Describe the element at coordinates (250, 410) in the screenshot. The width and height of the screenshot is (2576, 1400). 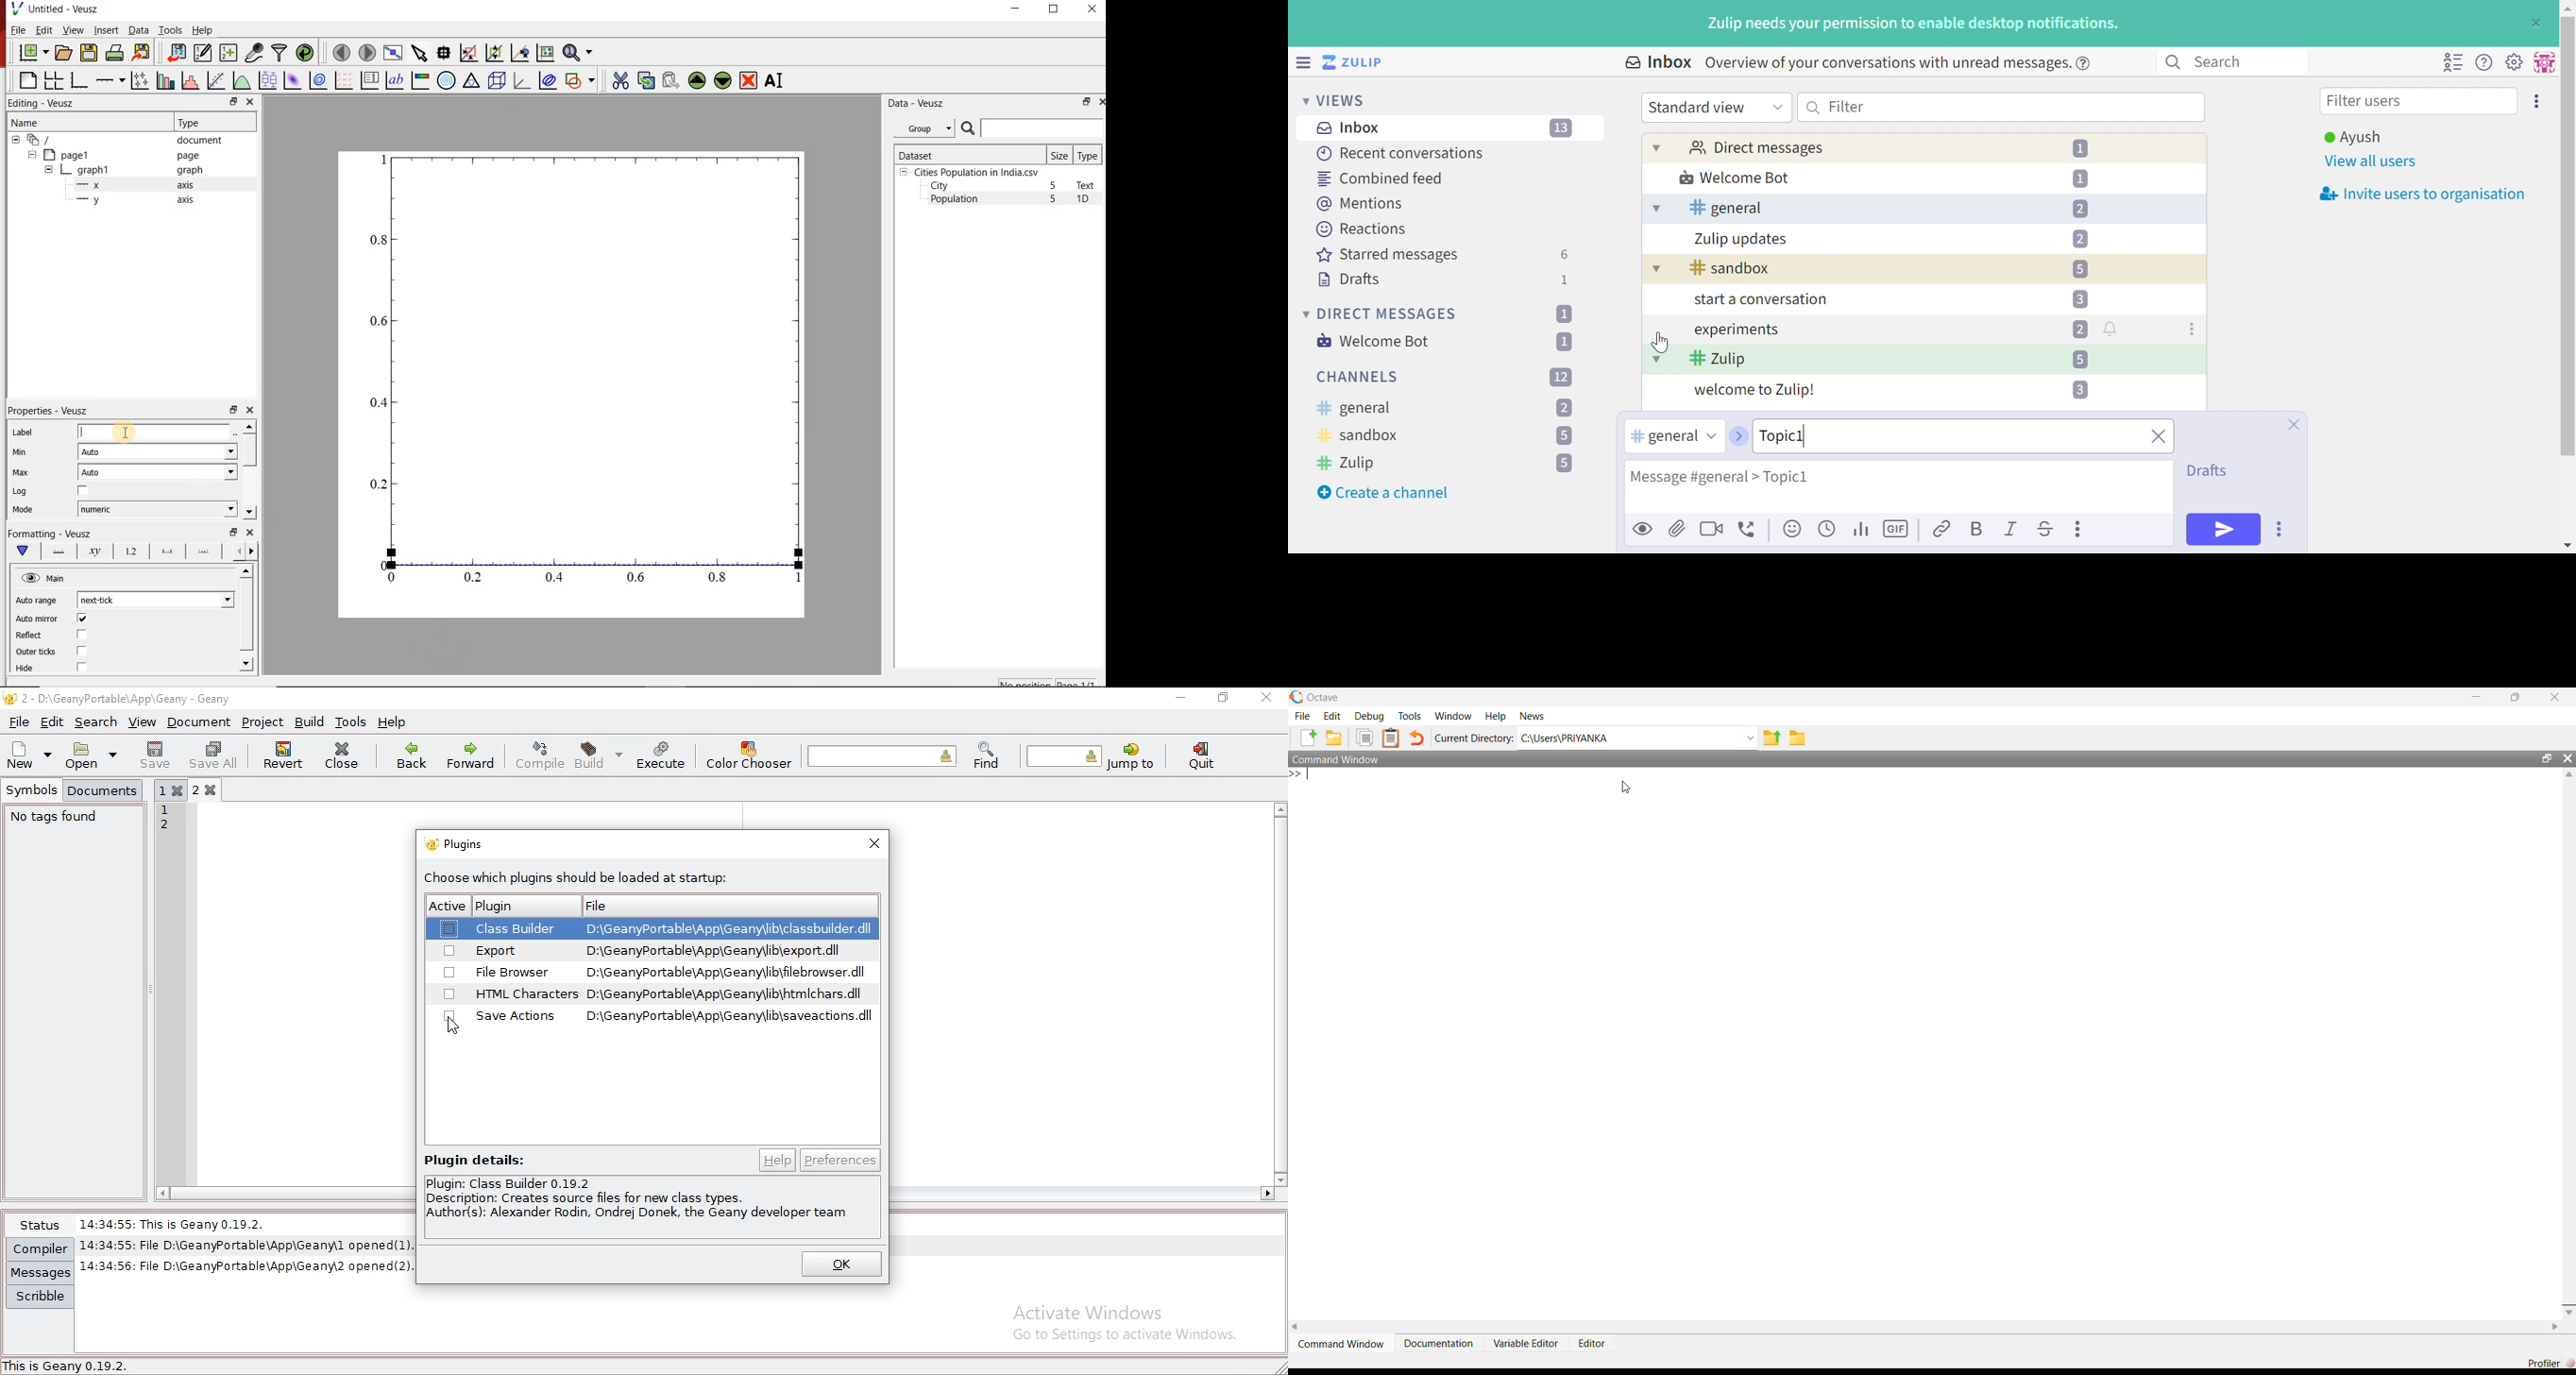
I see `close` at that location.